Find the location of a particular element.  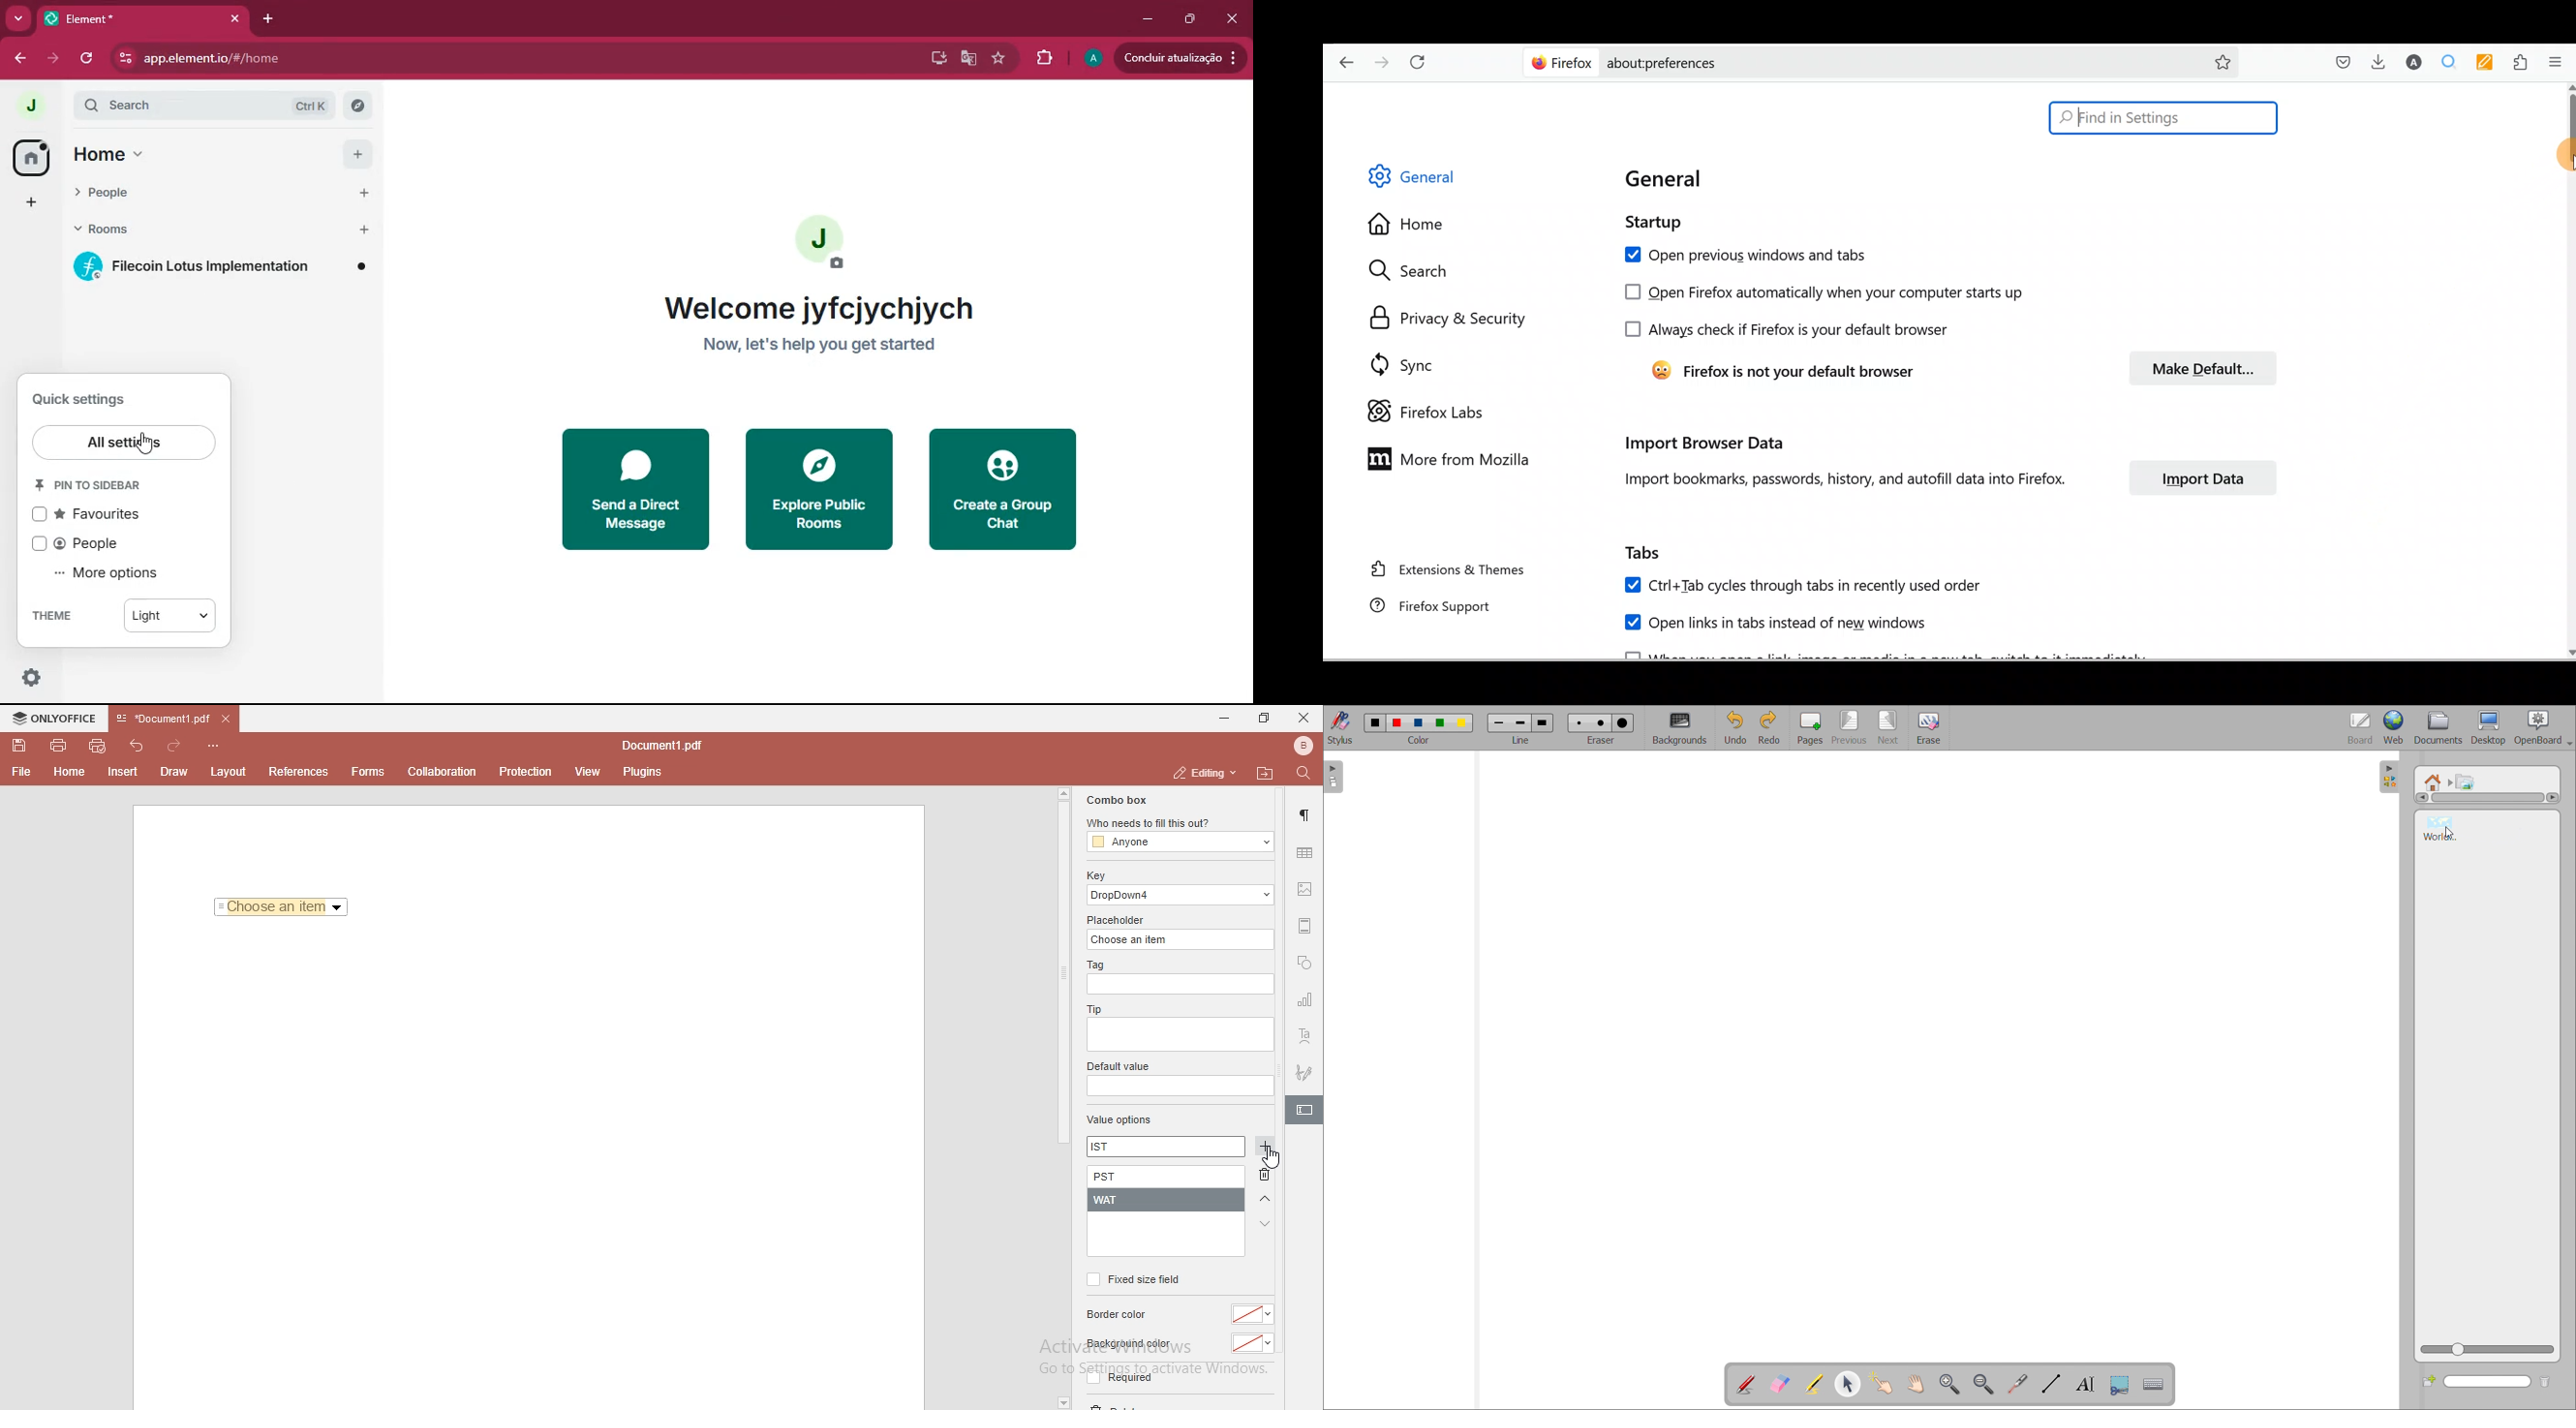

pin is located at coordinates (97, 486).